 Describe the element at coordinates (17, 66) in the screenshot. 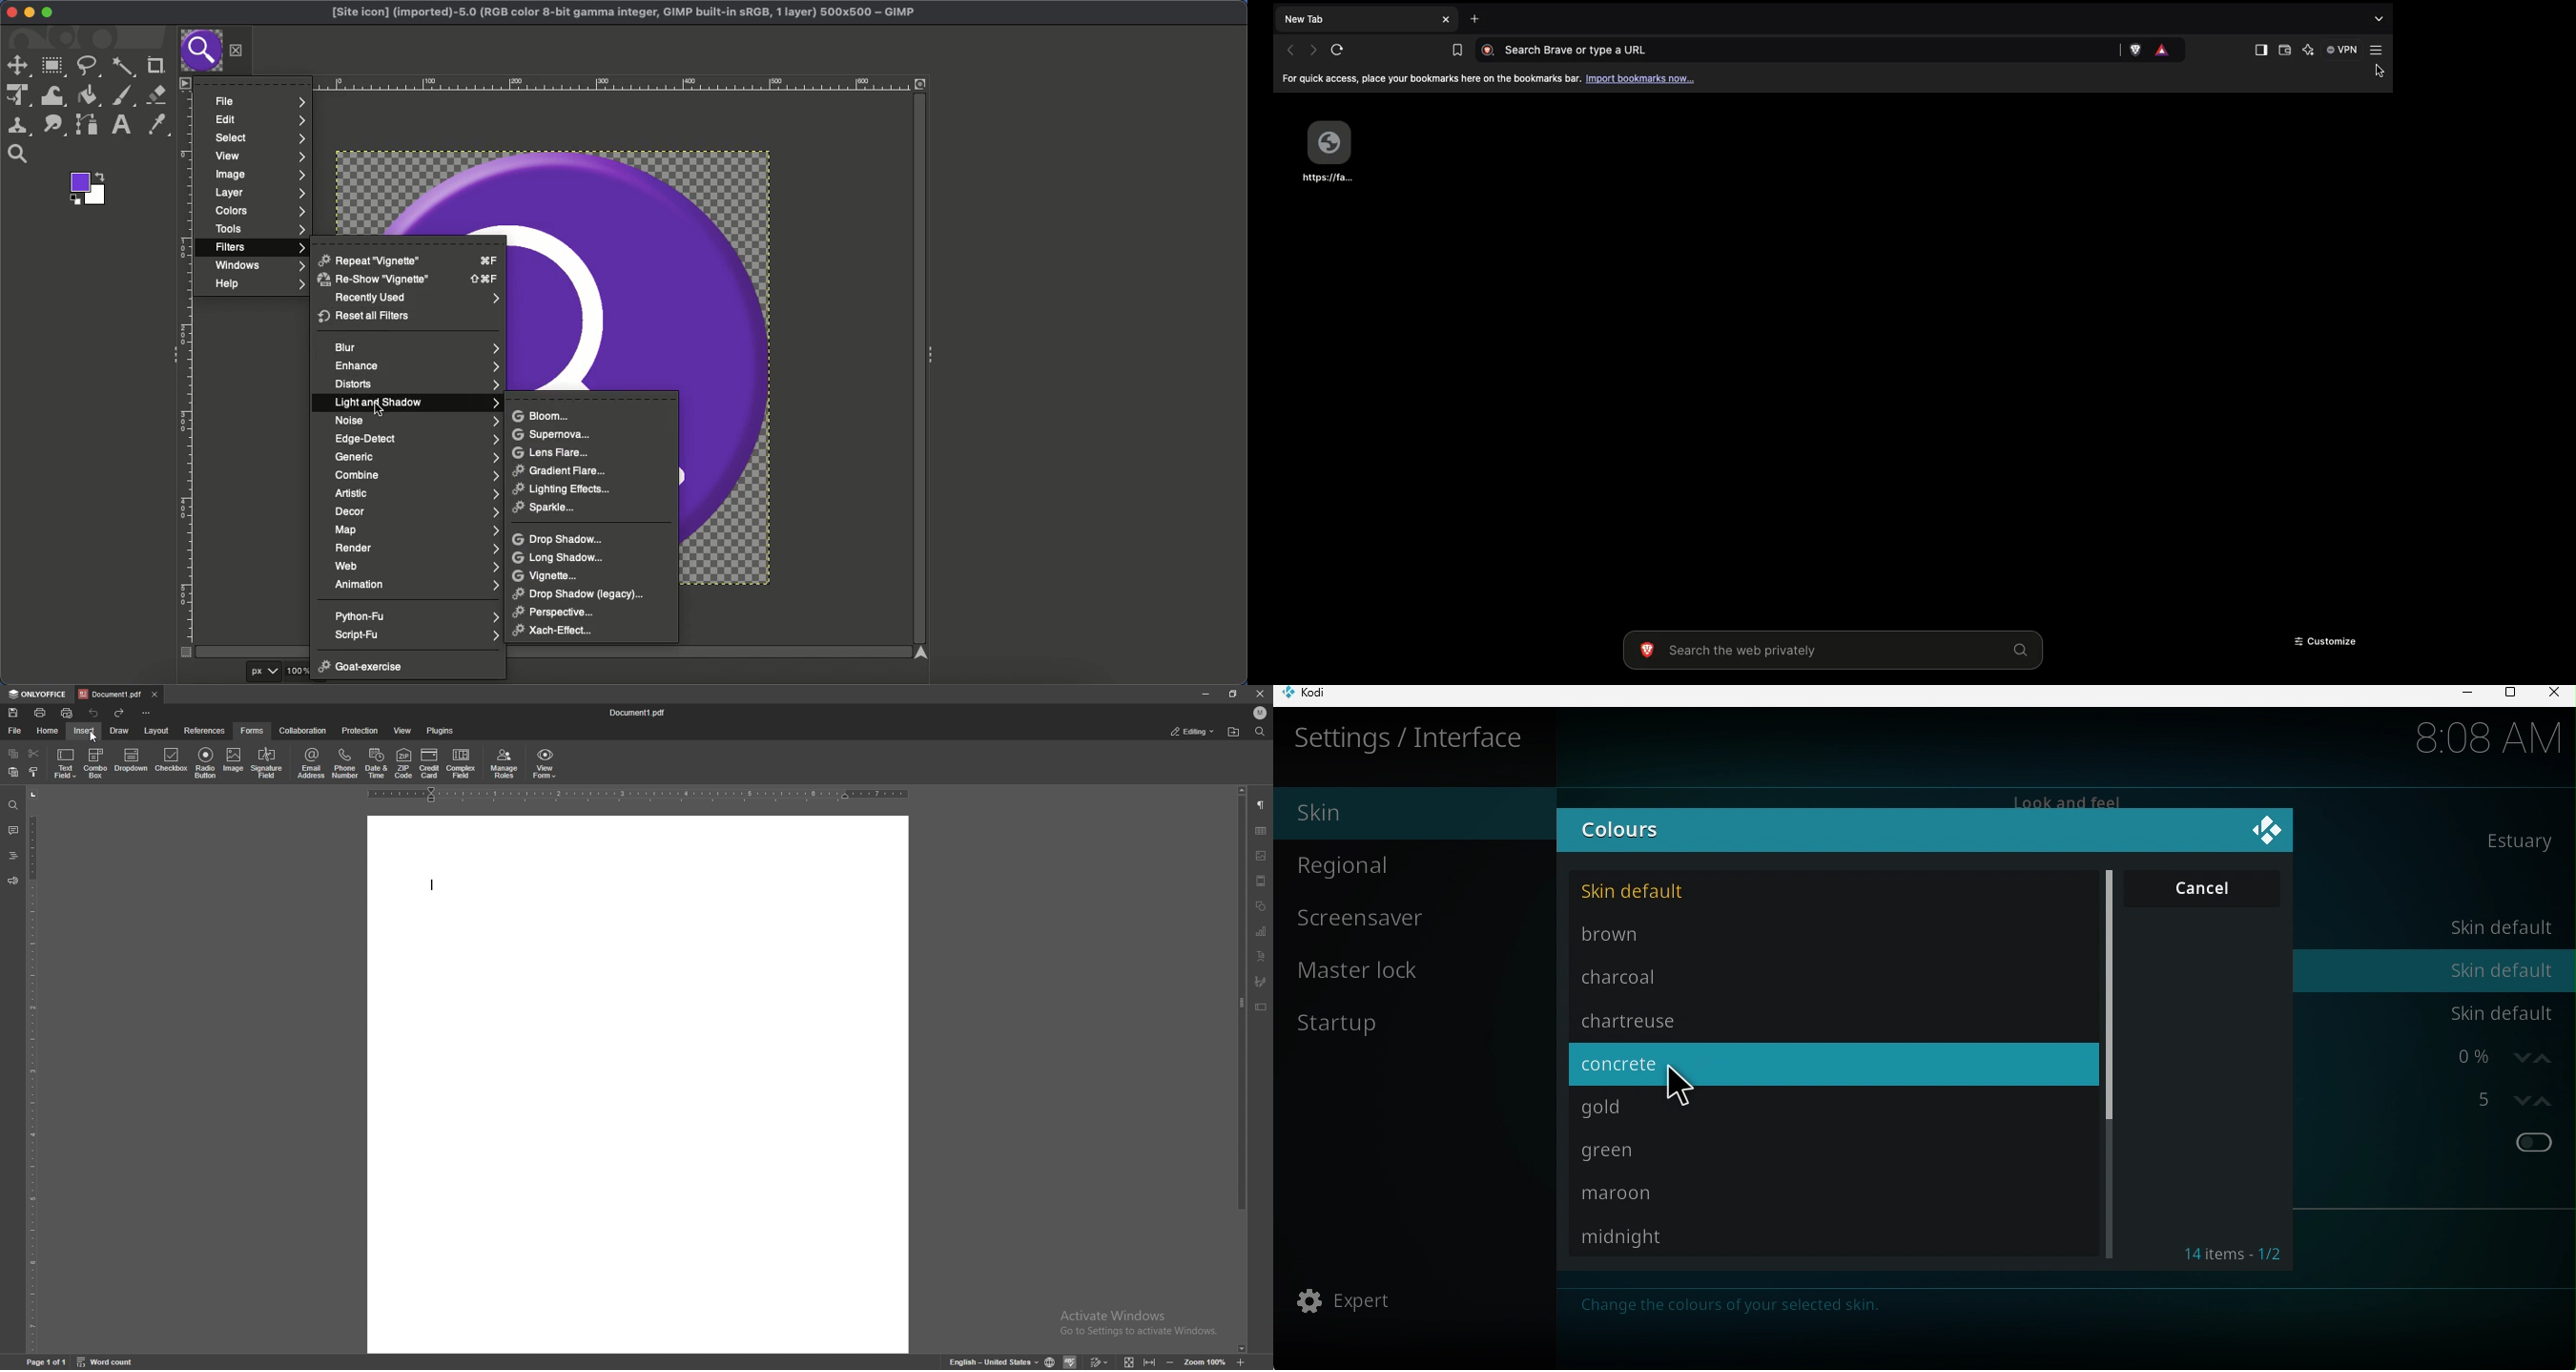

I see `Move tool` at that location.